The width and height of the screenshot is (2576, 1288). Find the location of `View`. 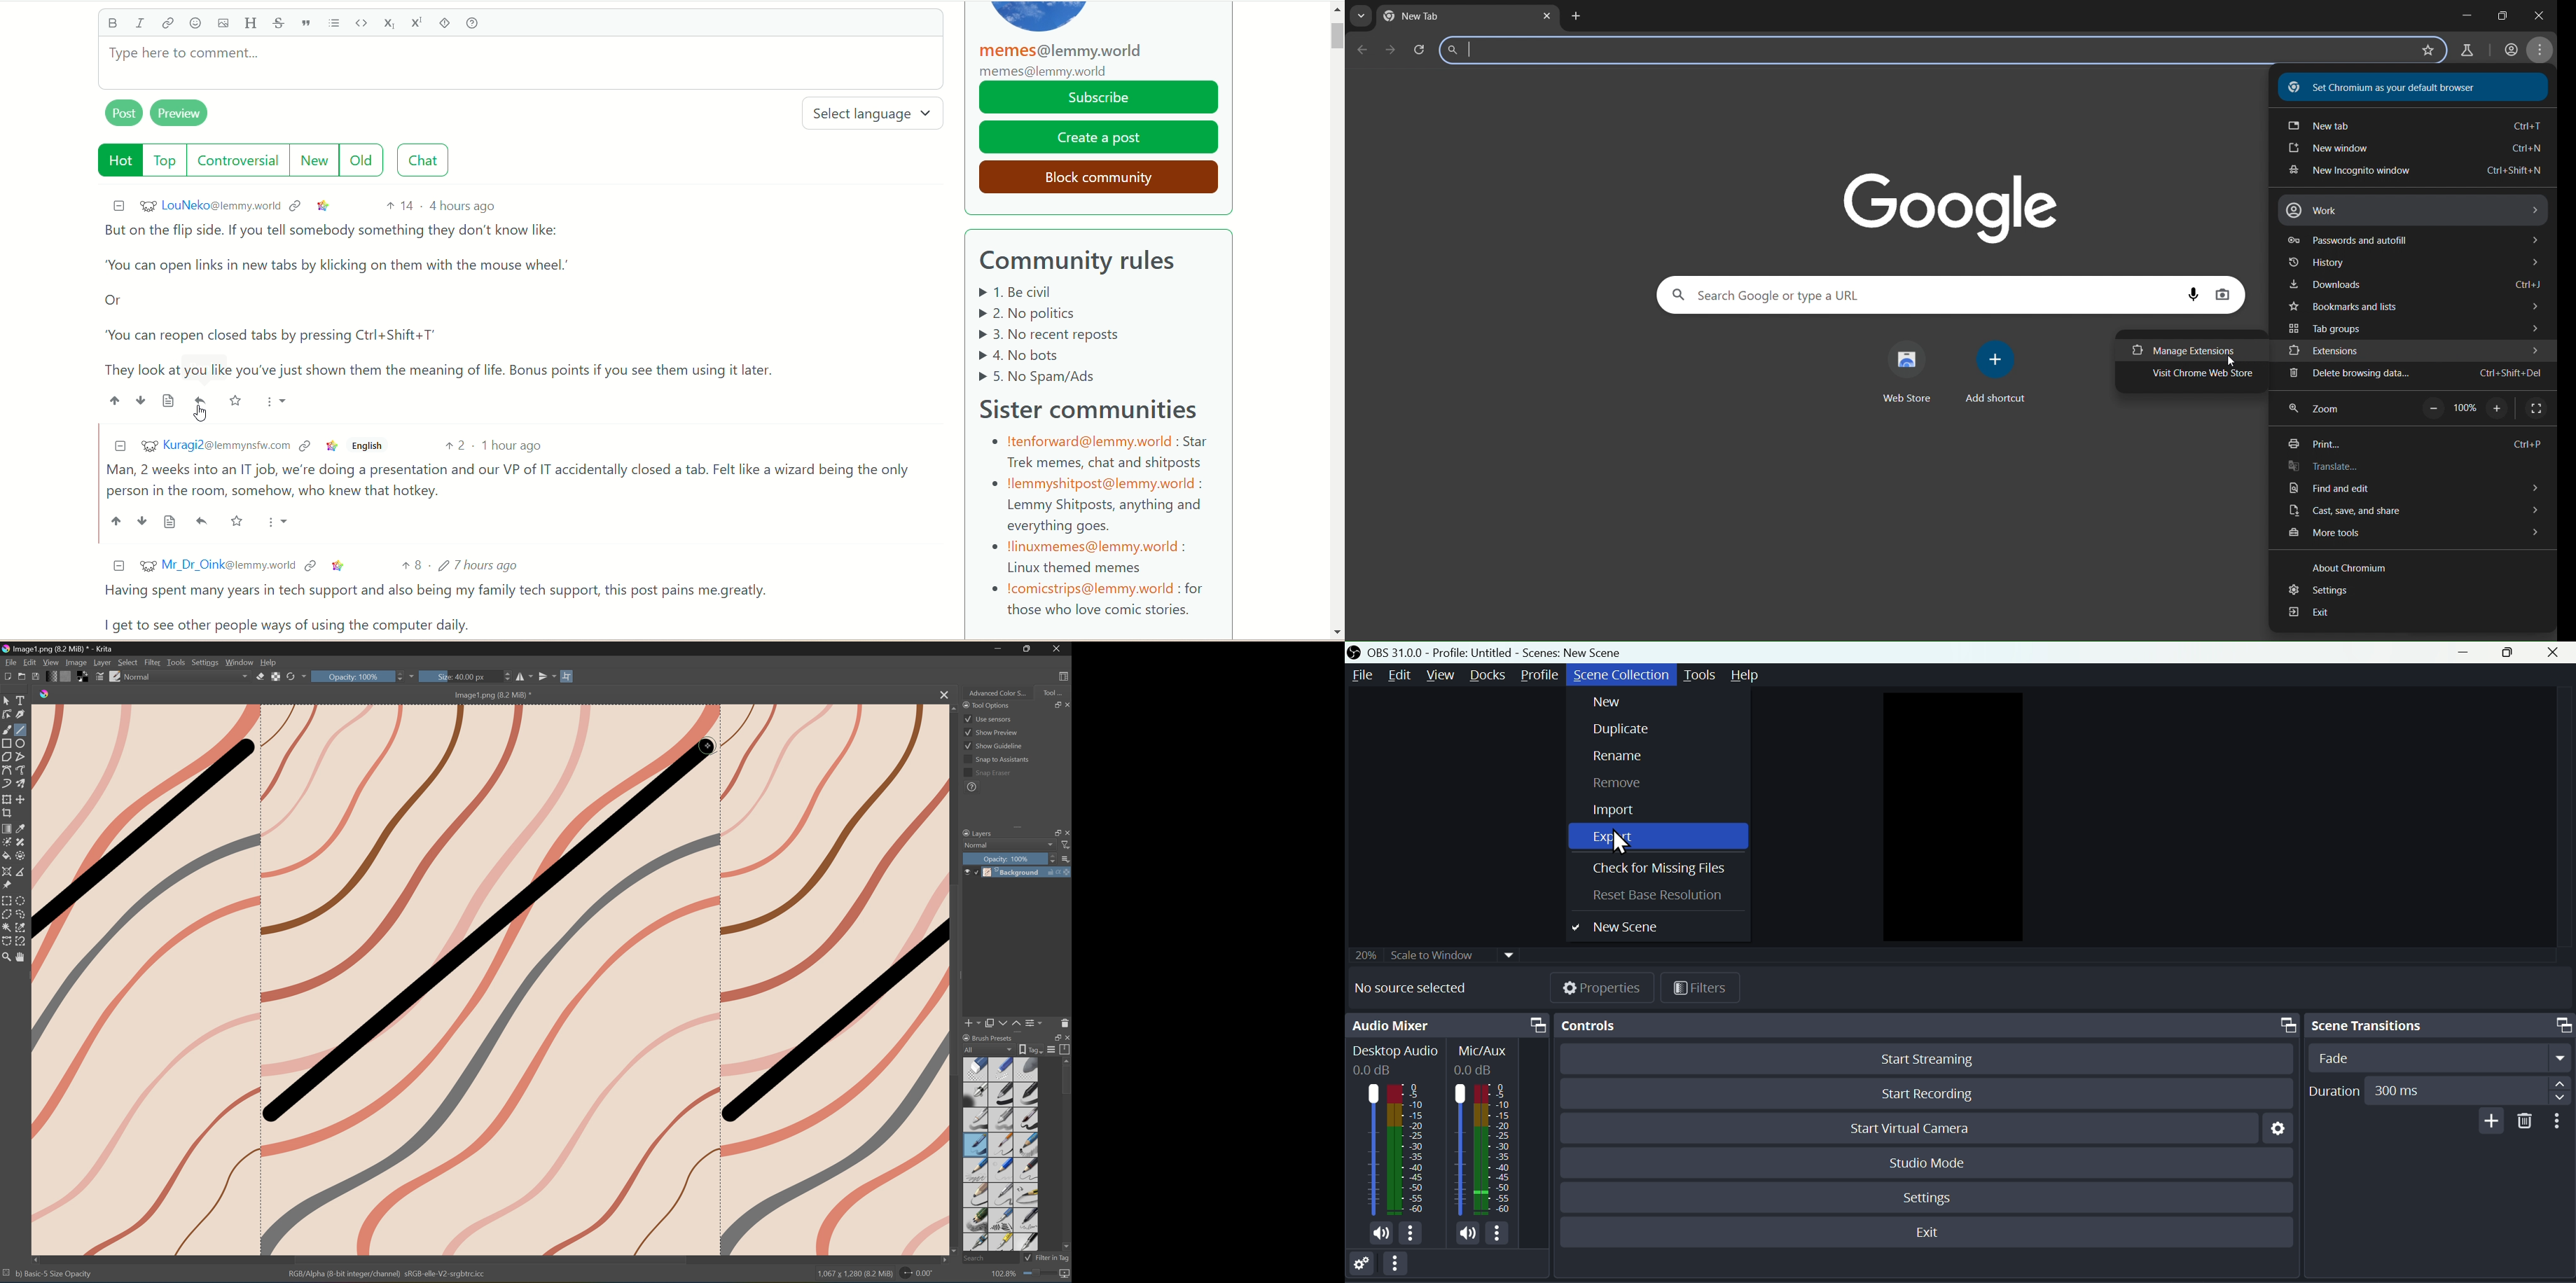

View is located at coordinates (50, 662).